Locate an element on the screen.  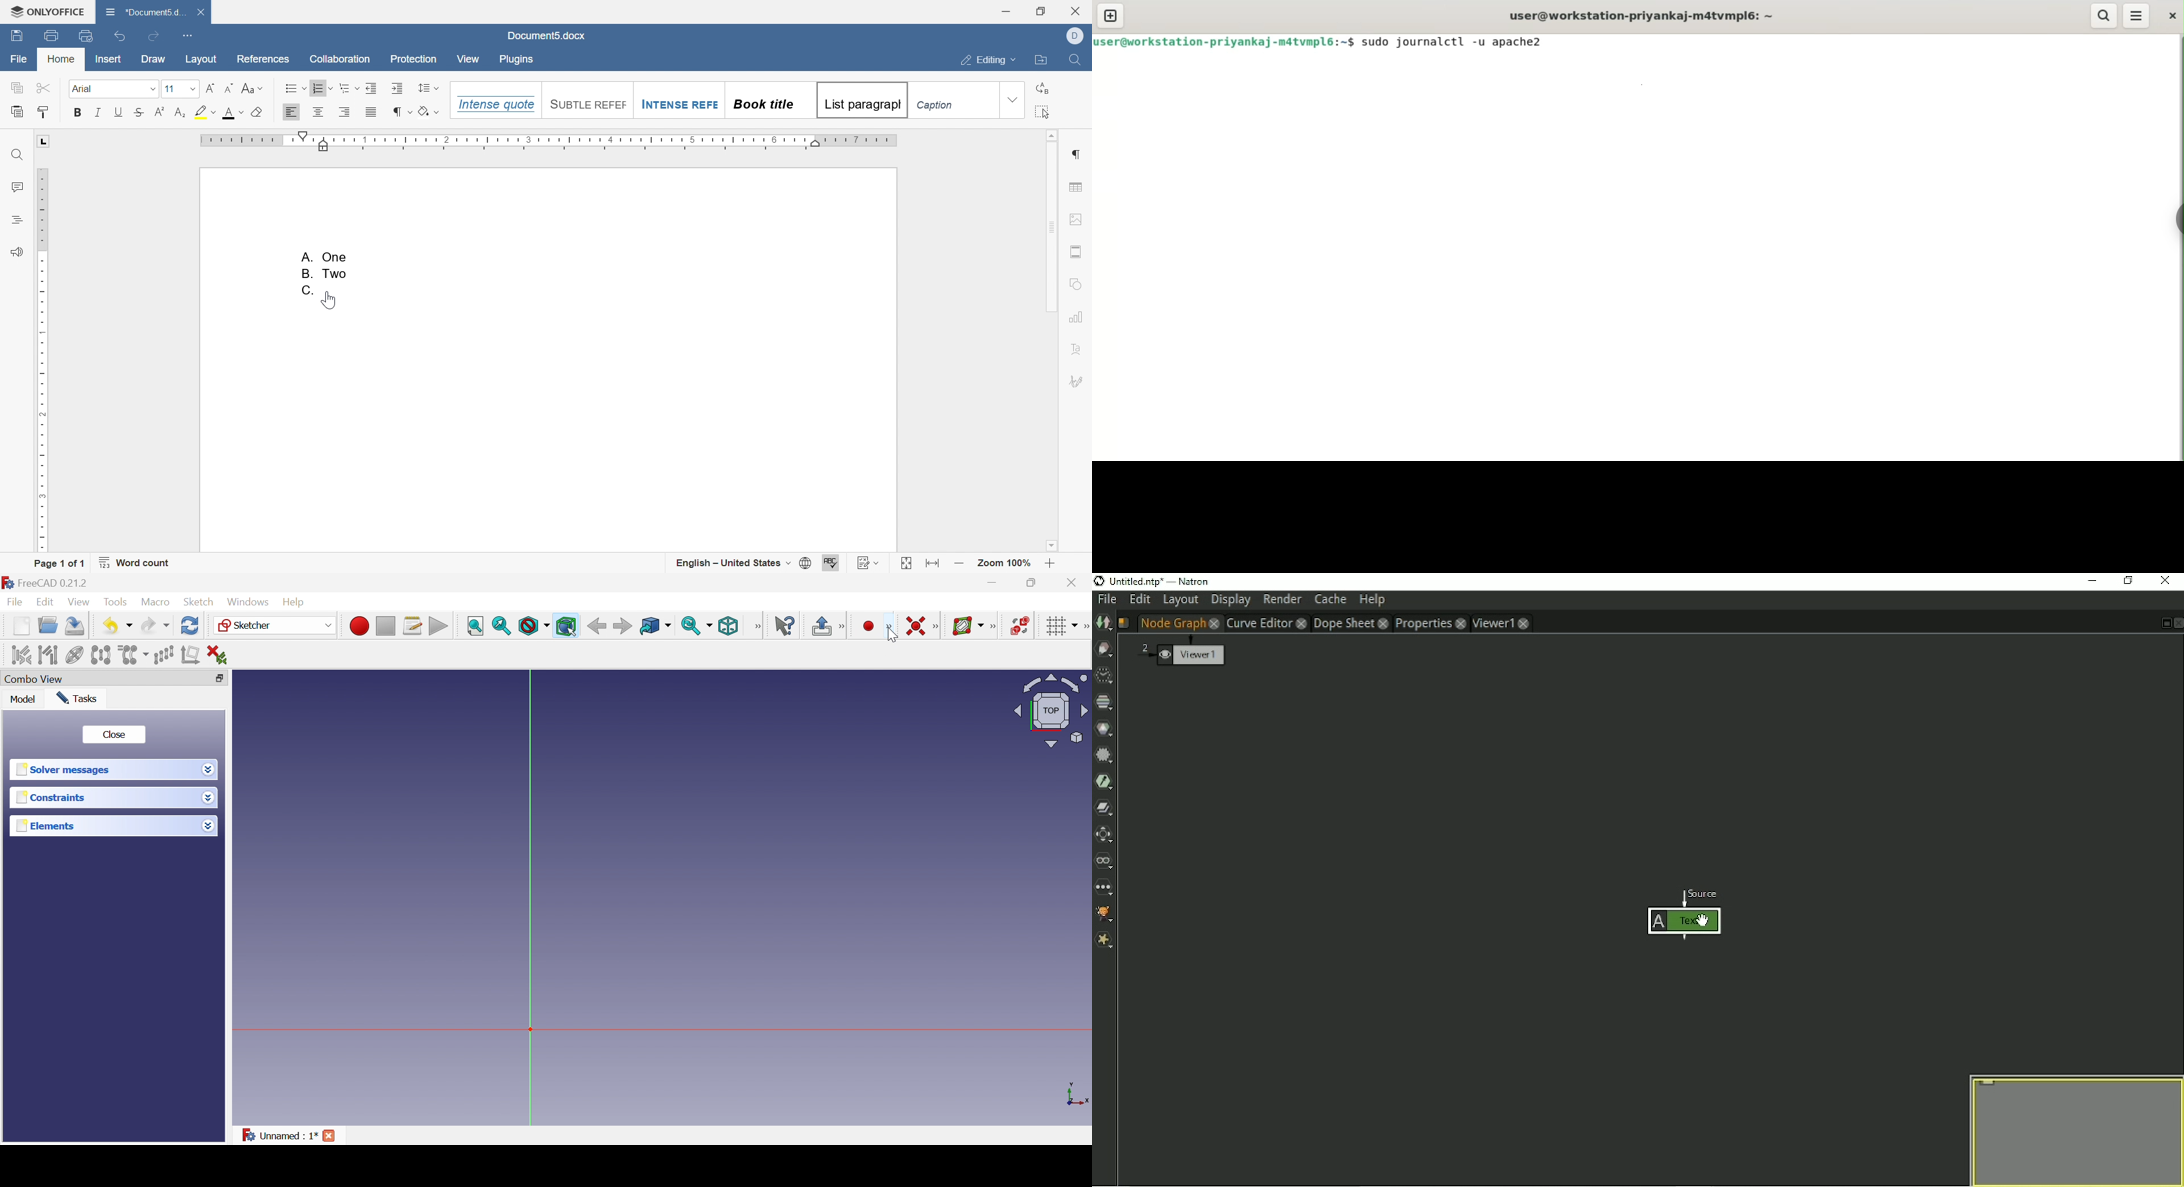
Save is located at coordinates (76, 626).